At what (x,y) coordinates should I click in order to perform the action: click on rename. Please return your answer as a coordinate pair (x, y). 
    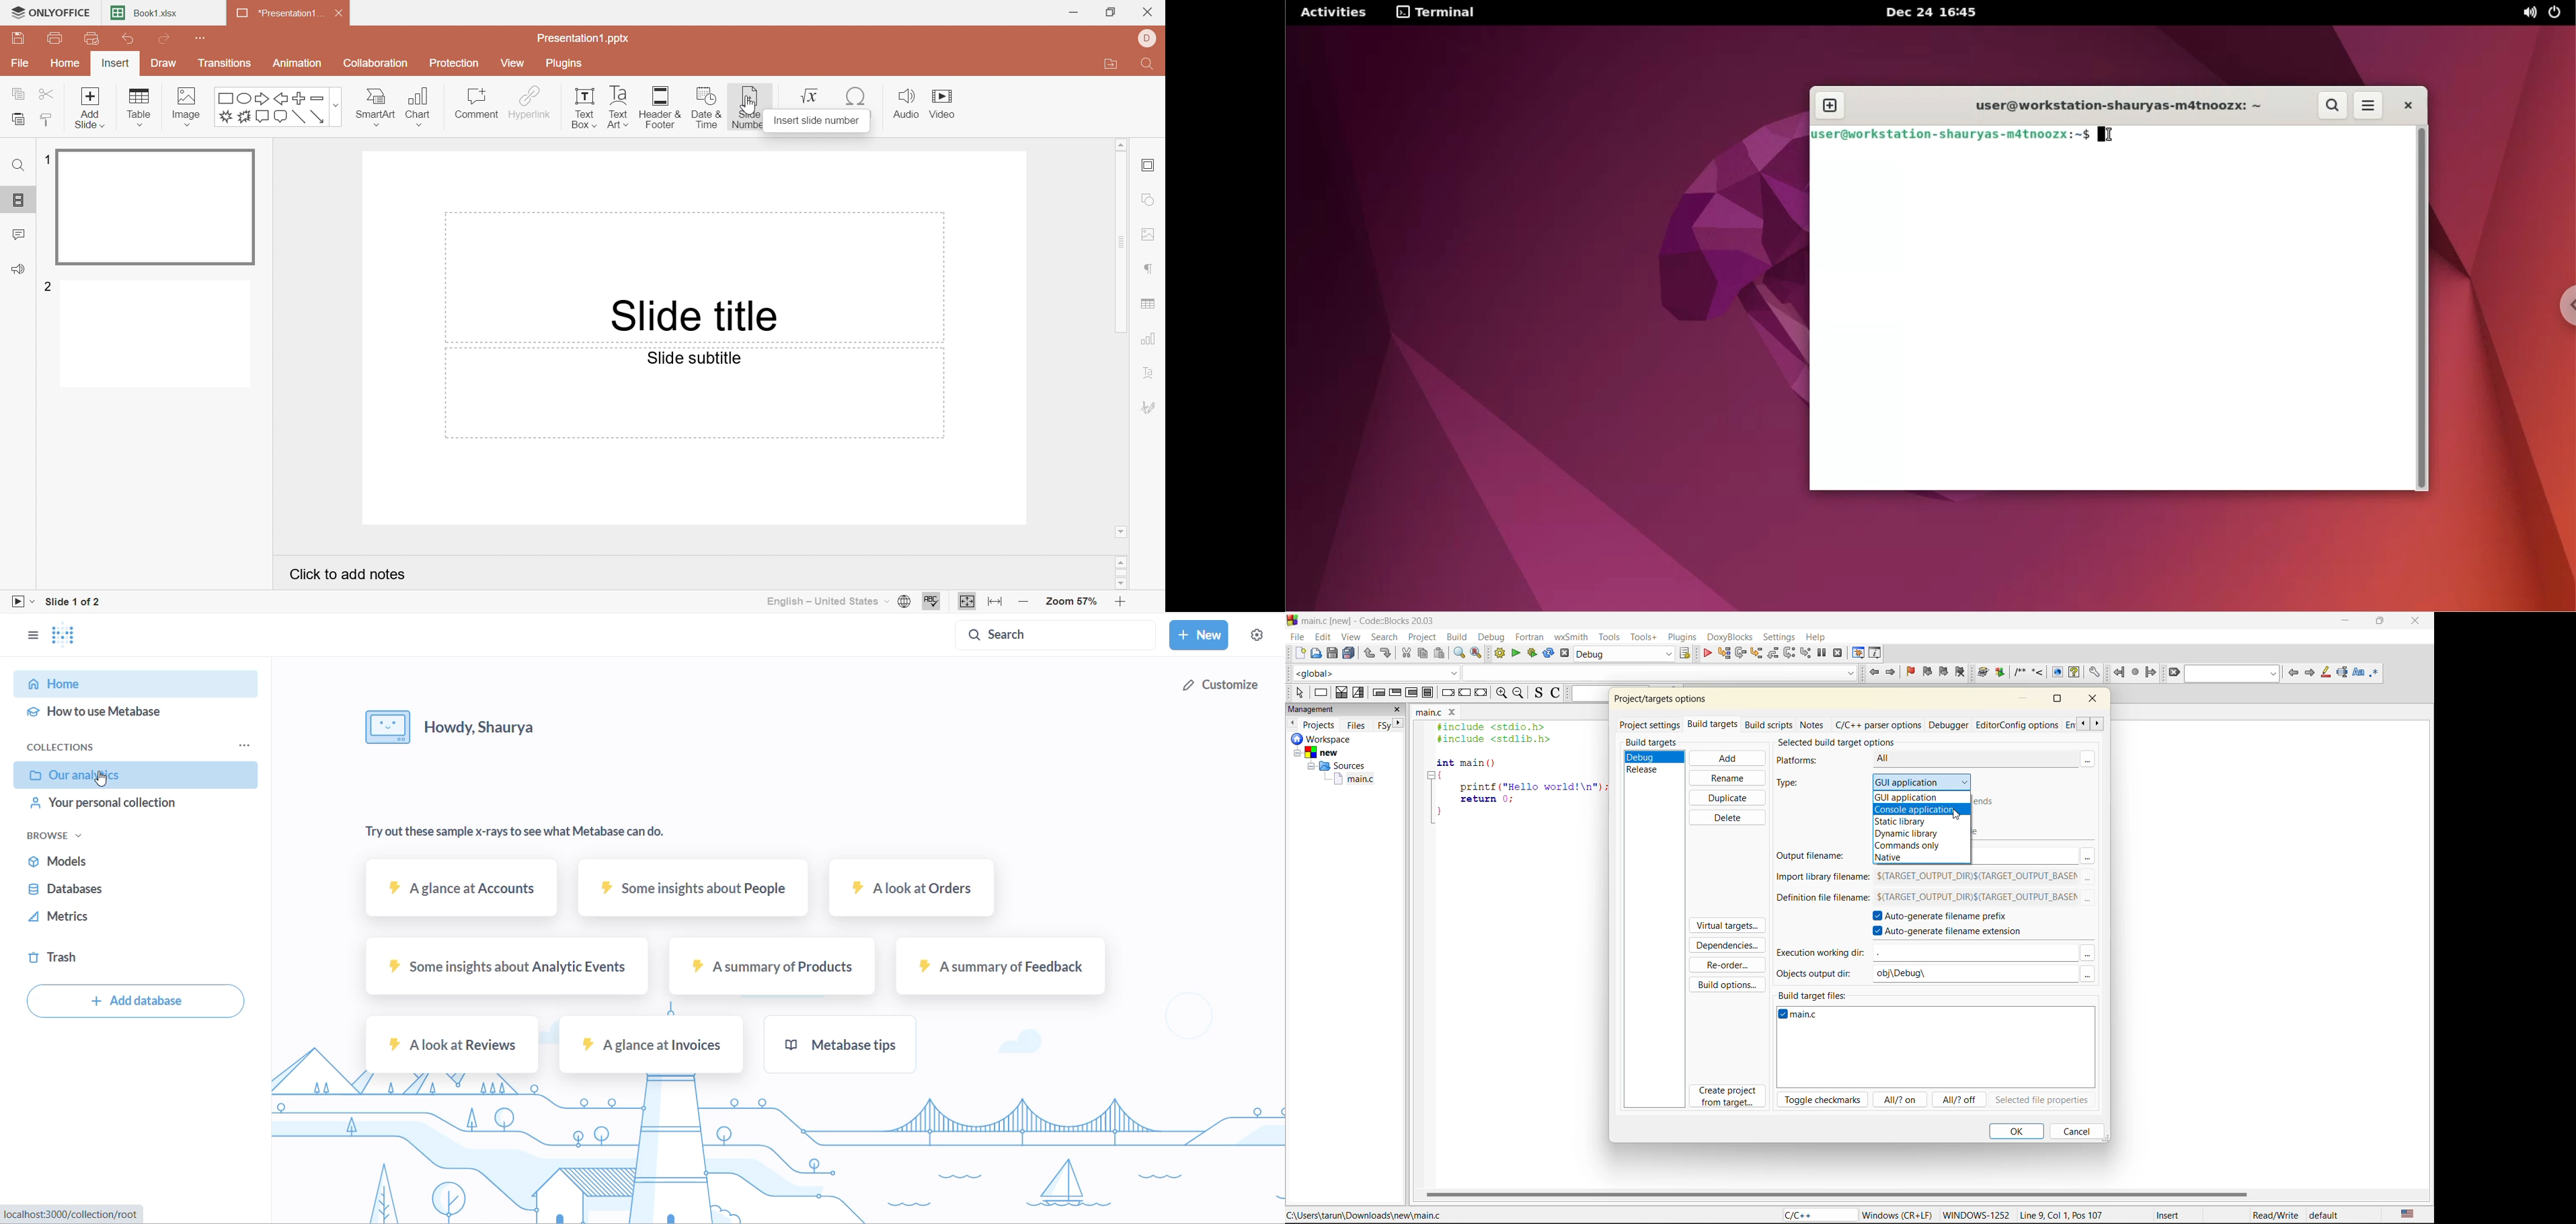
    Looking at the image, I should click on (1726, 778).